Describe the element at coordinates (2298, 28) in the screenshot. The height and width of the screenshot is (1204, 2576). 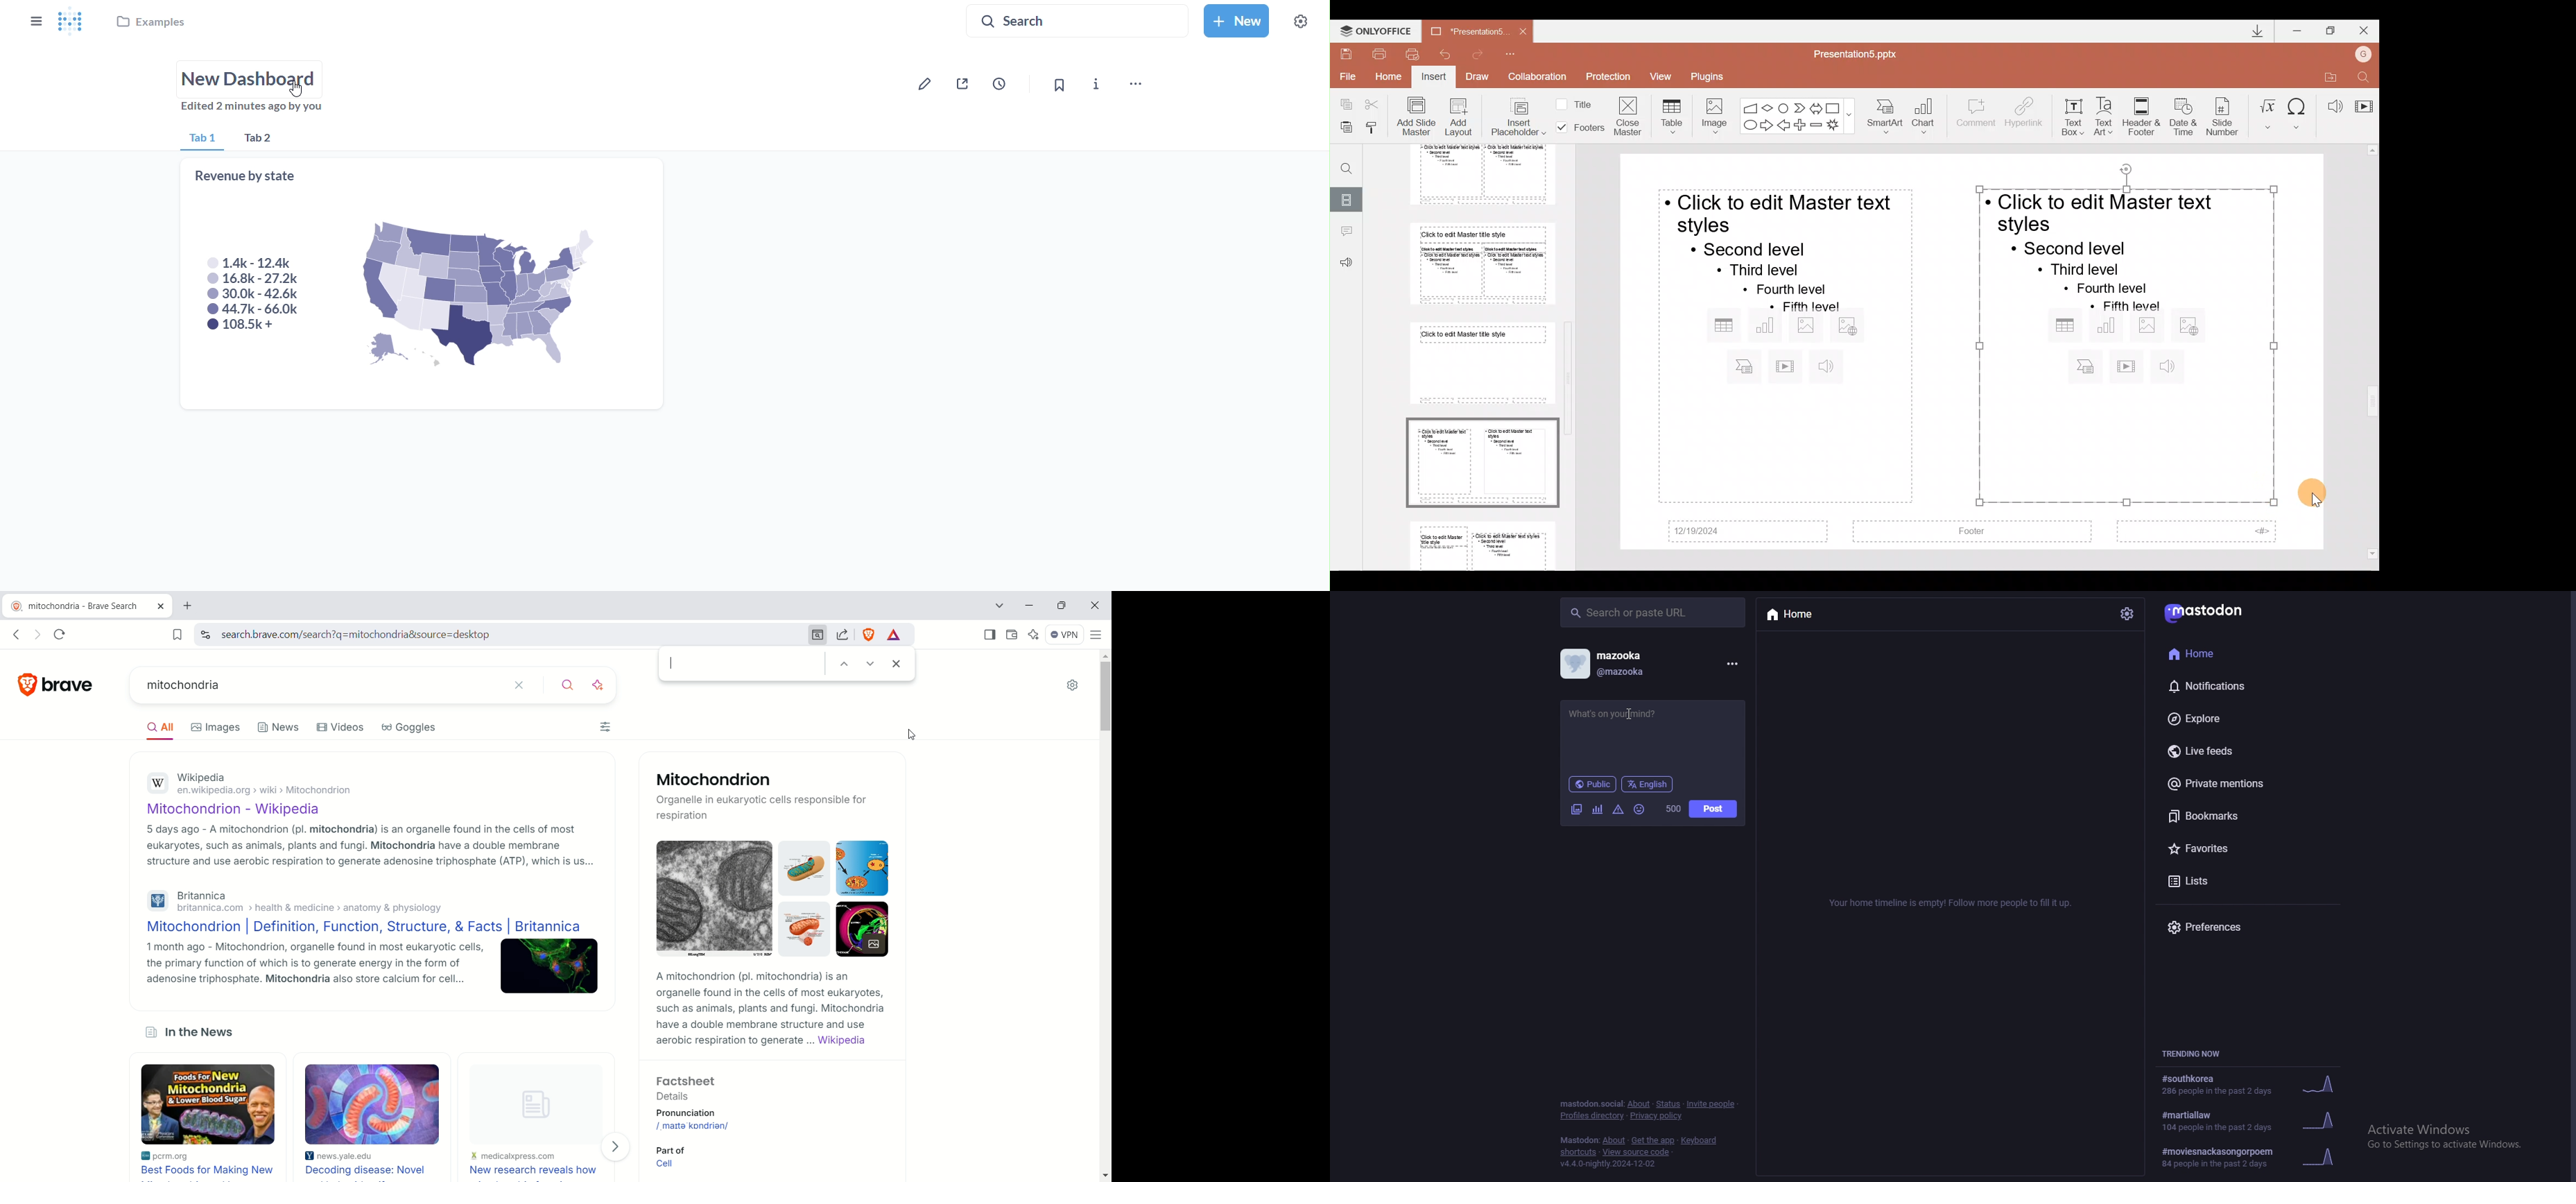
I see `Minimize` at that location.